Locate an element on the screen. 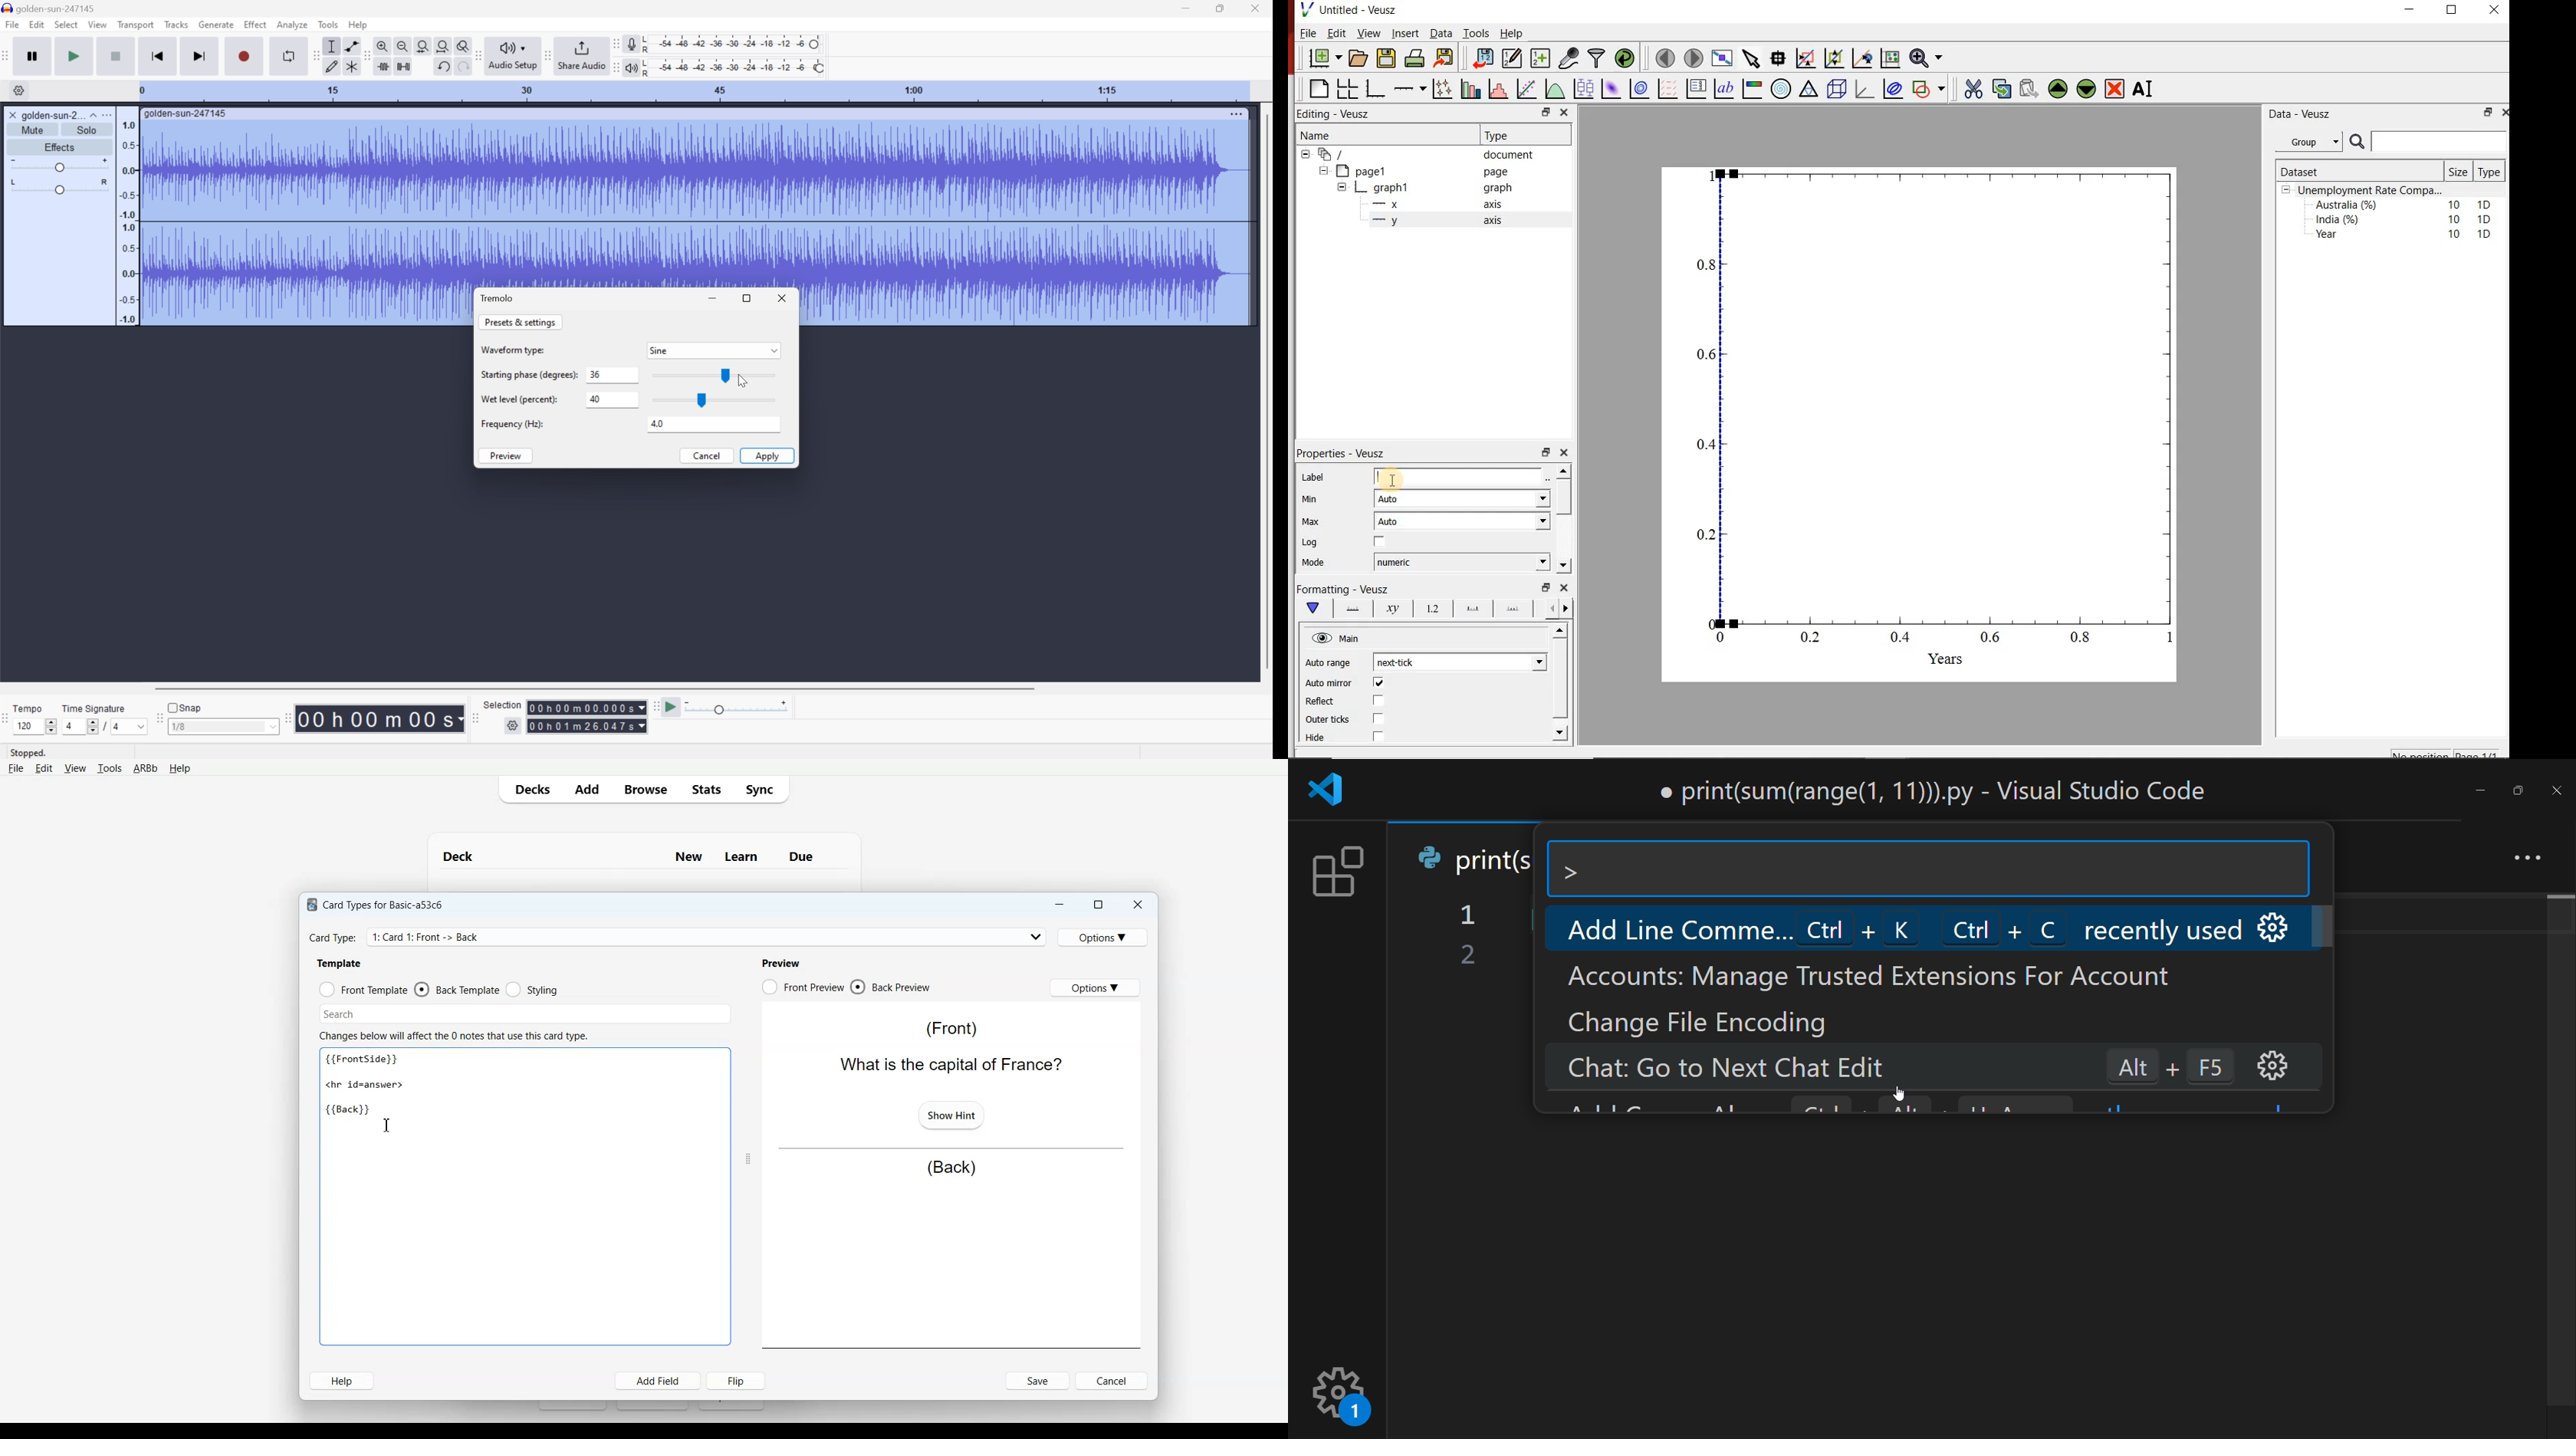  export document is located at coordinates (1446, 57).